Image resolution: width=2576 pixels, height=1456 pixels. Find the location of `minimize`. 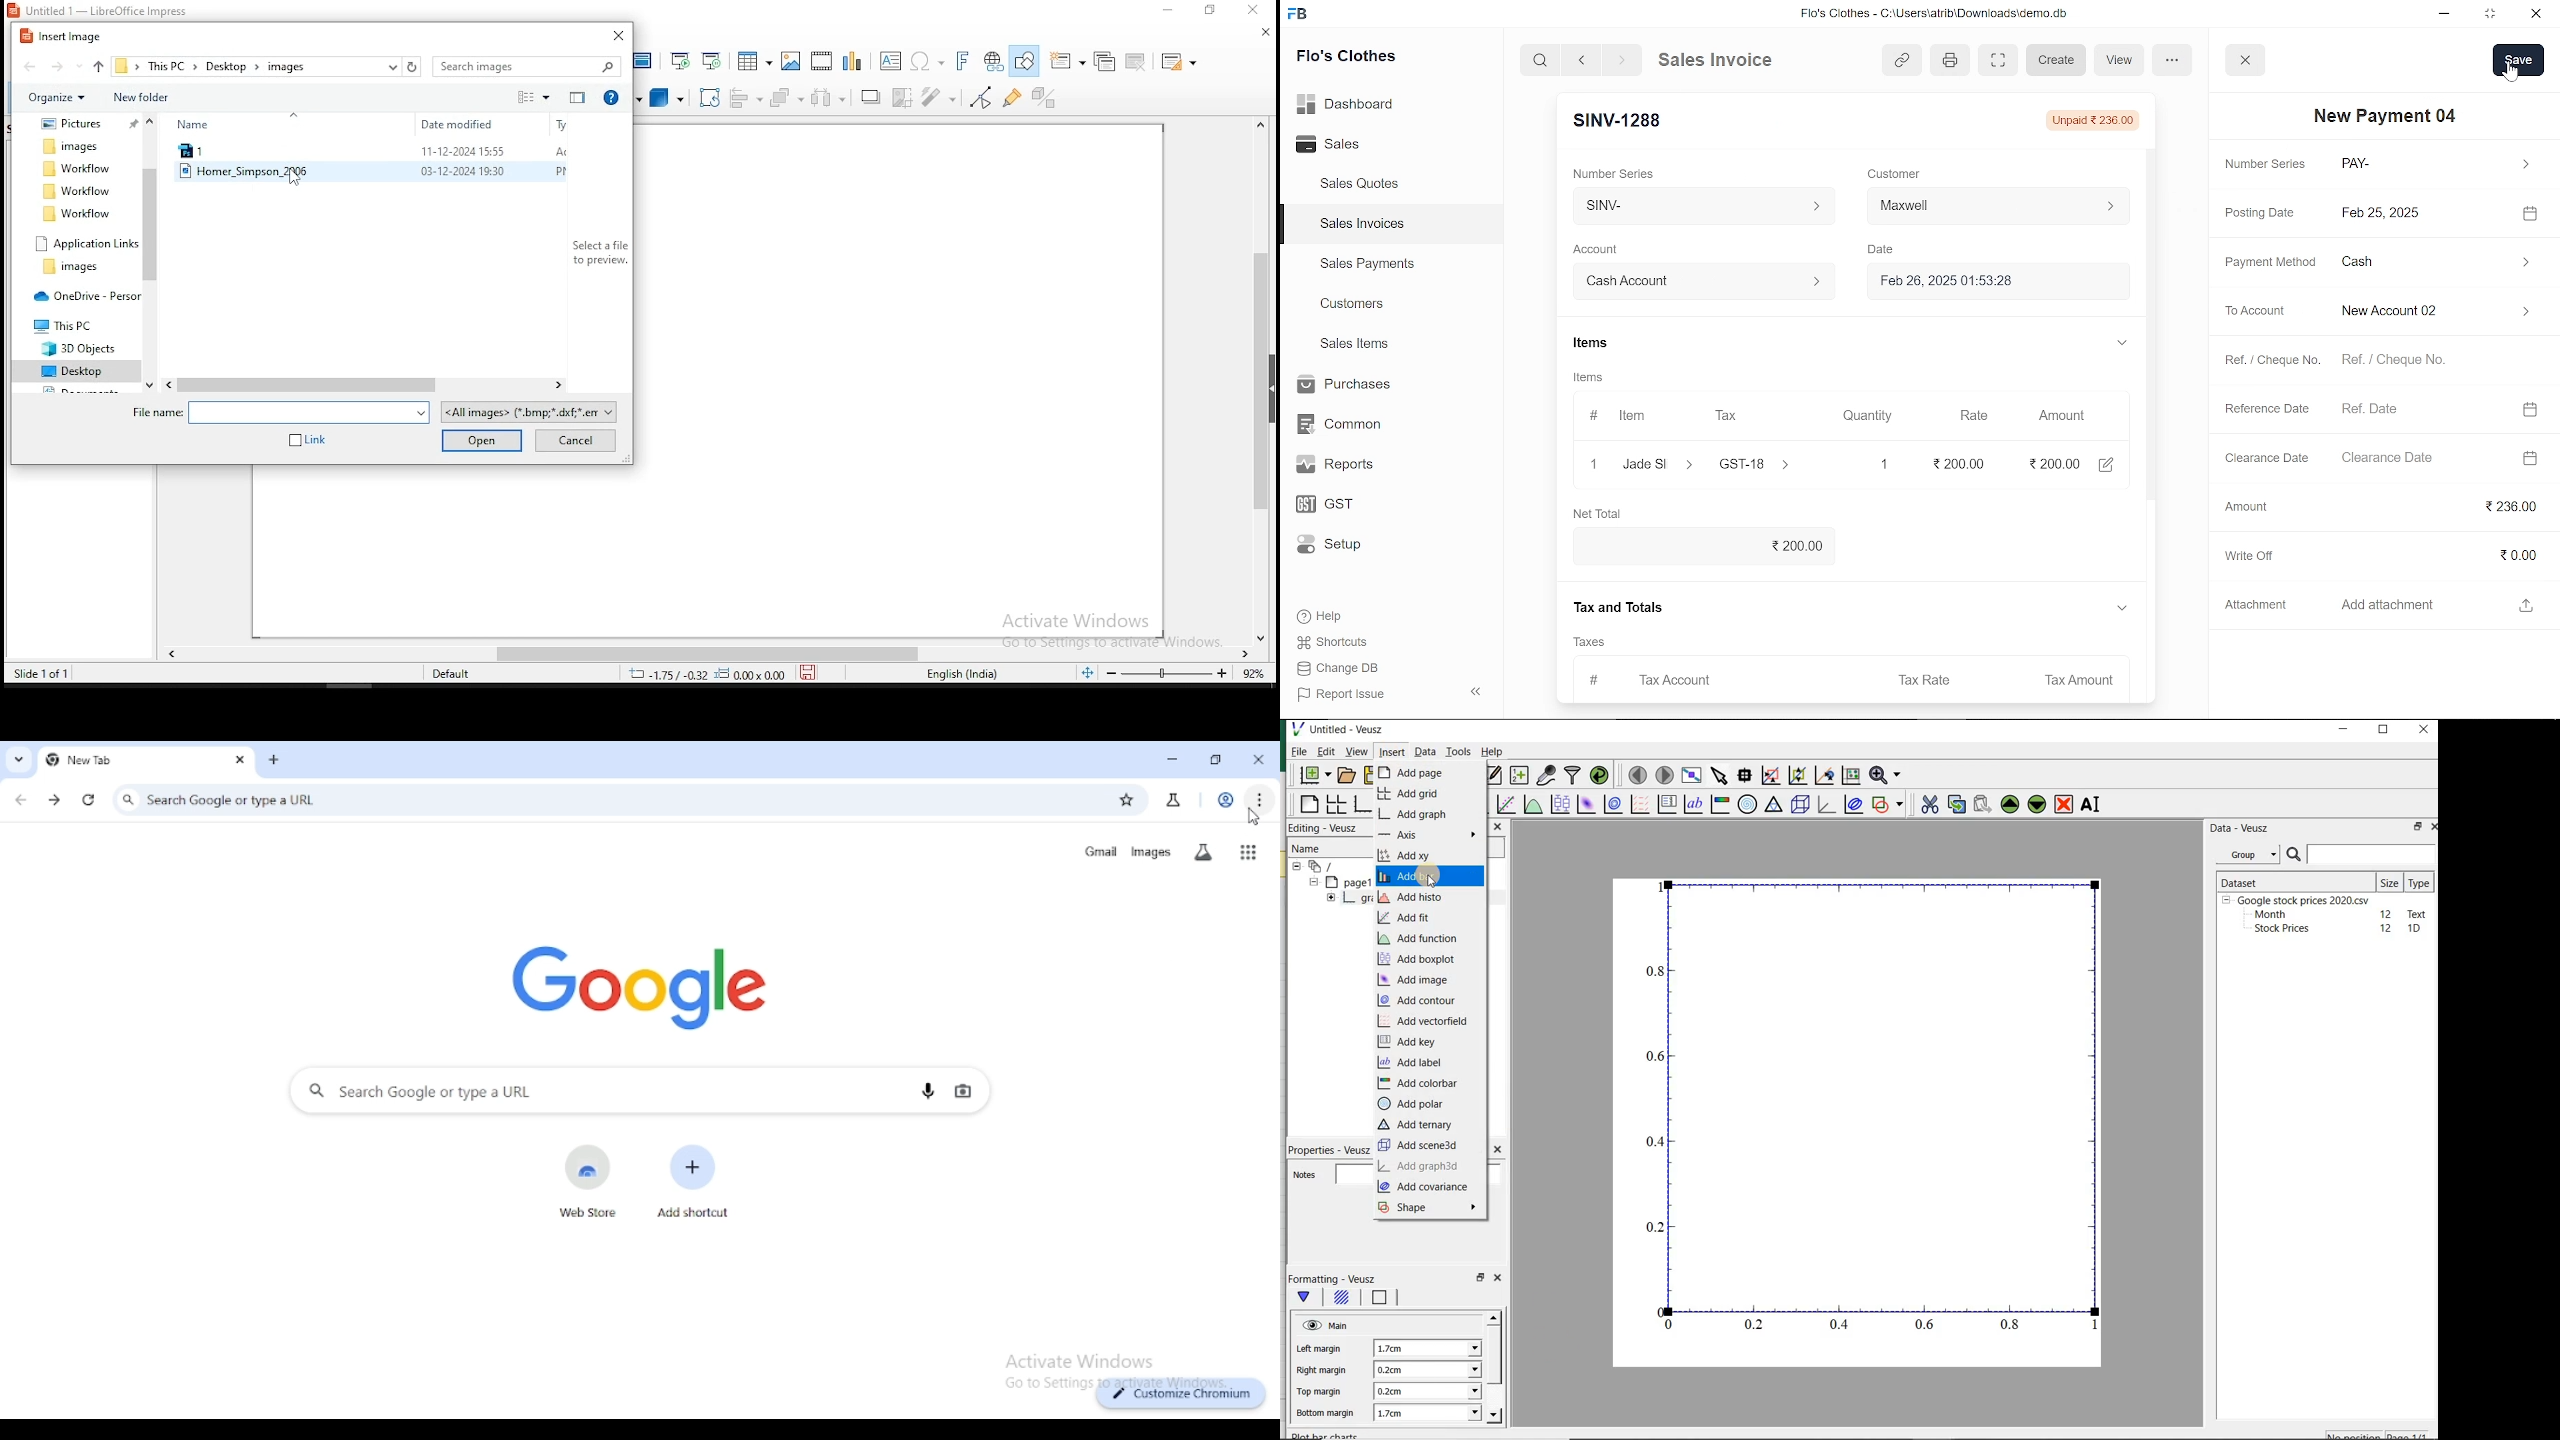

minimize is located at coordinates (2345, 730).